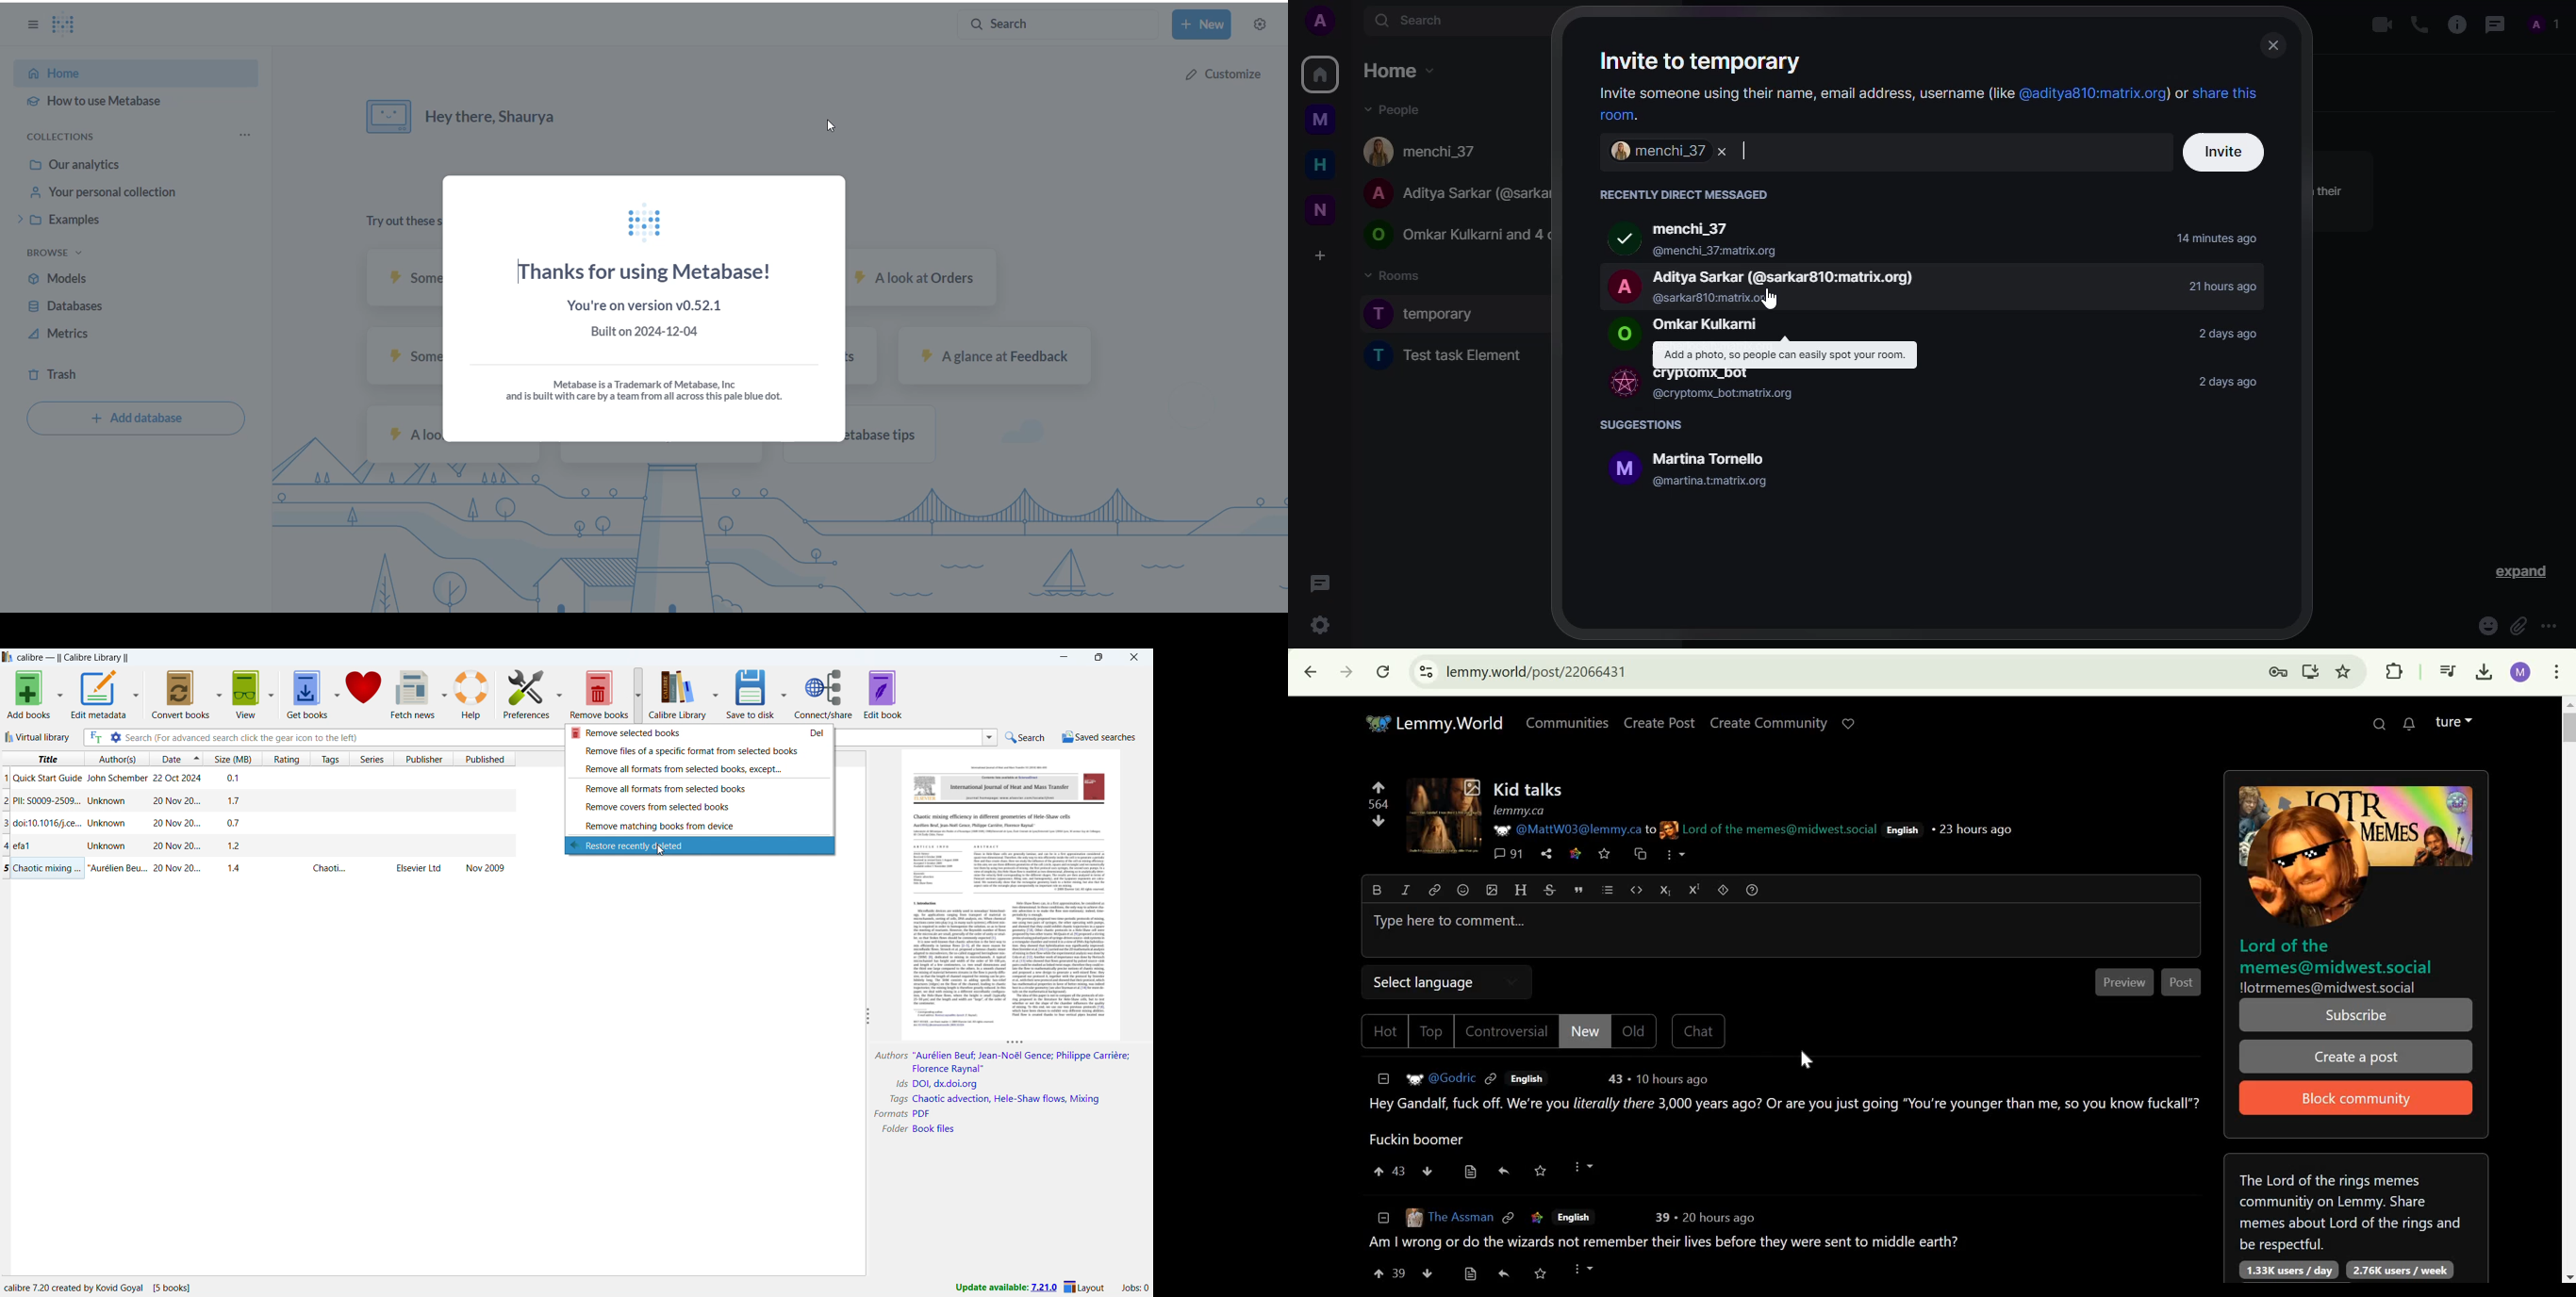 The width and height of the screenshot is (2576, 1316). What do you see at coordinates (1459, 359) in the screenshot?
I see `new task element` at bounding box center [1459, 359].